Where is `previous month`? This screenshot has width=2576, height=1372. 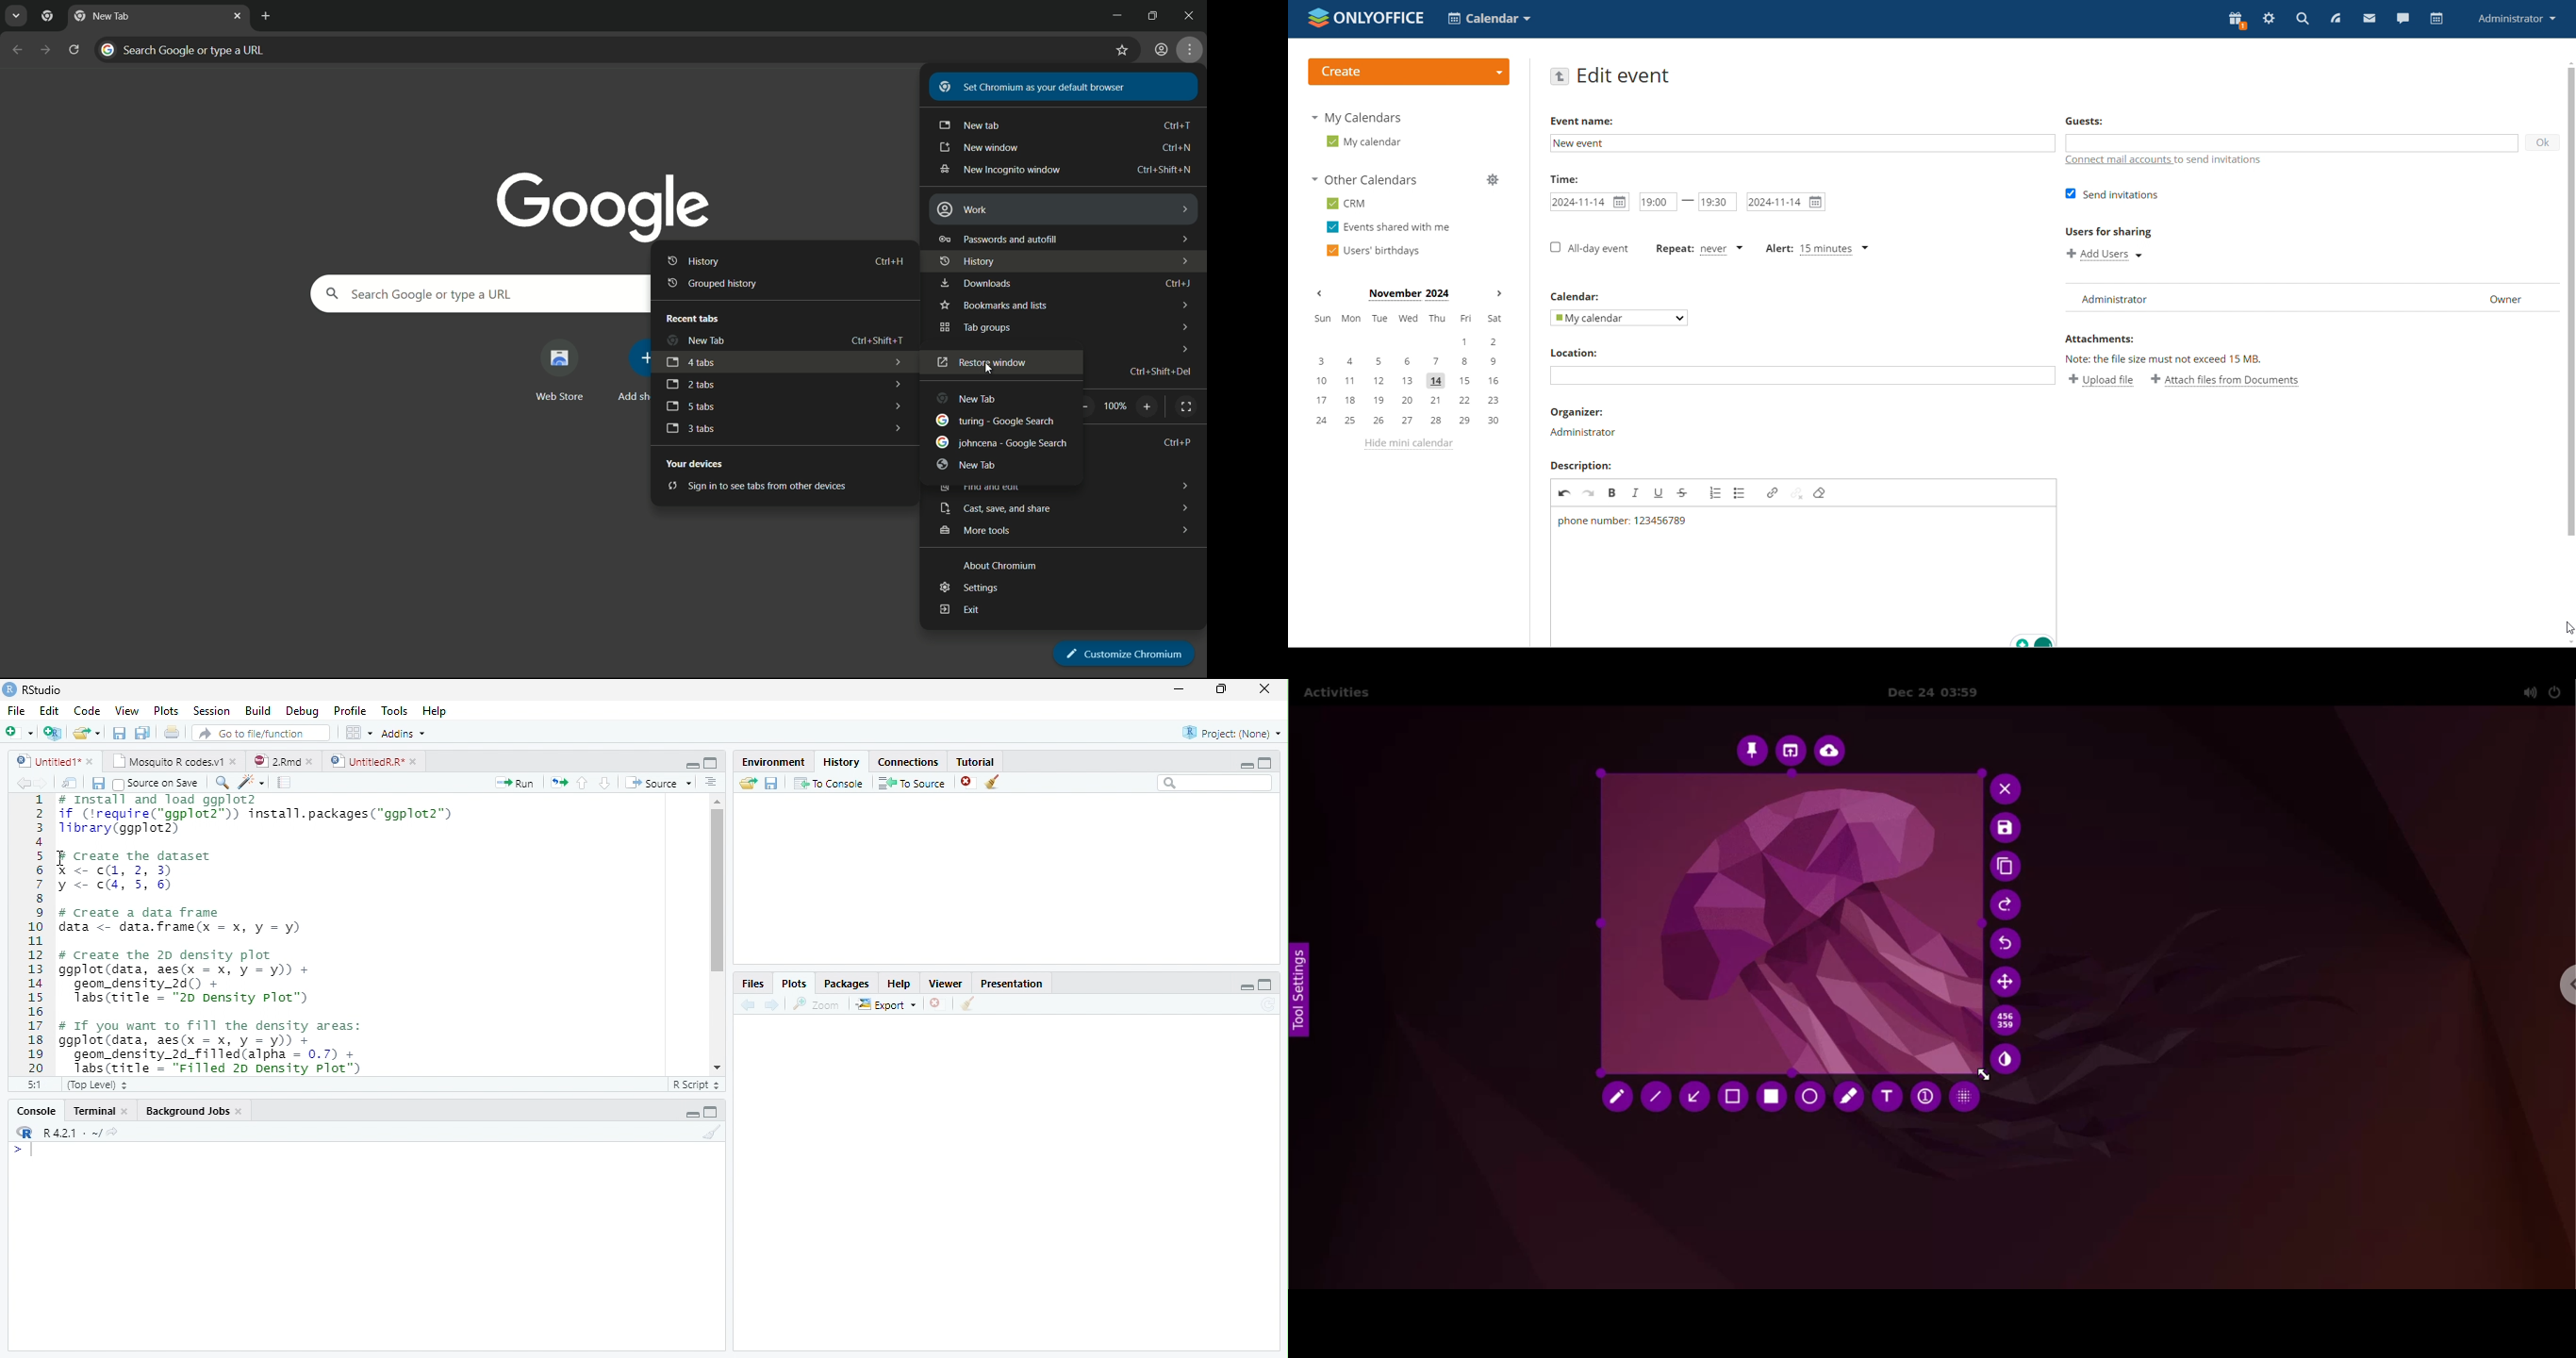
previous month is located at coordinates (1320, 295).